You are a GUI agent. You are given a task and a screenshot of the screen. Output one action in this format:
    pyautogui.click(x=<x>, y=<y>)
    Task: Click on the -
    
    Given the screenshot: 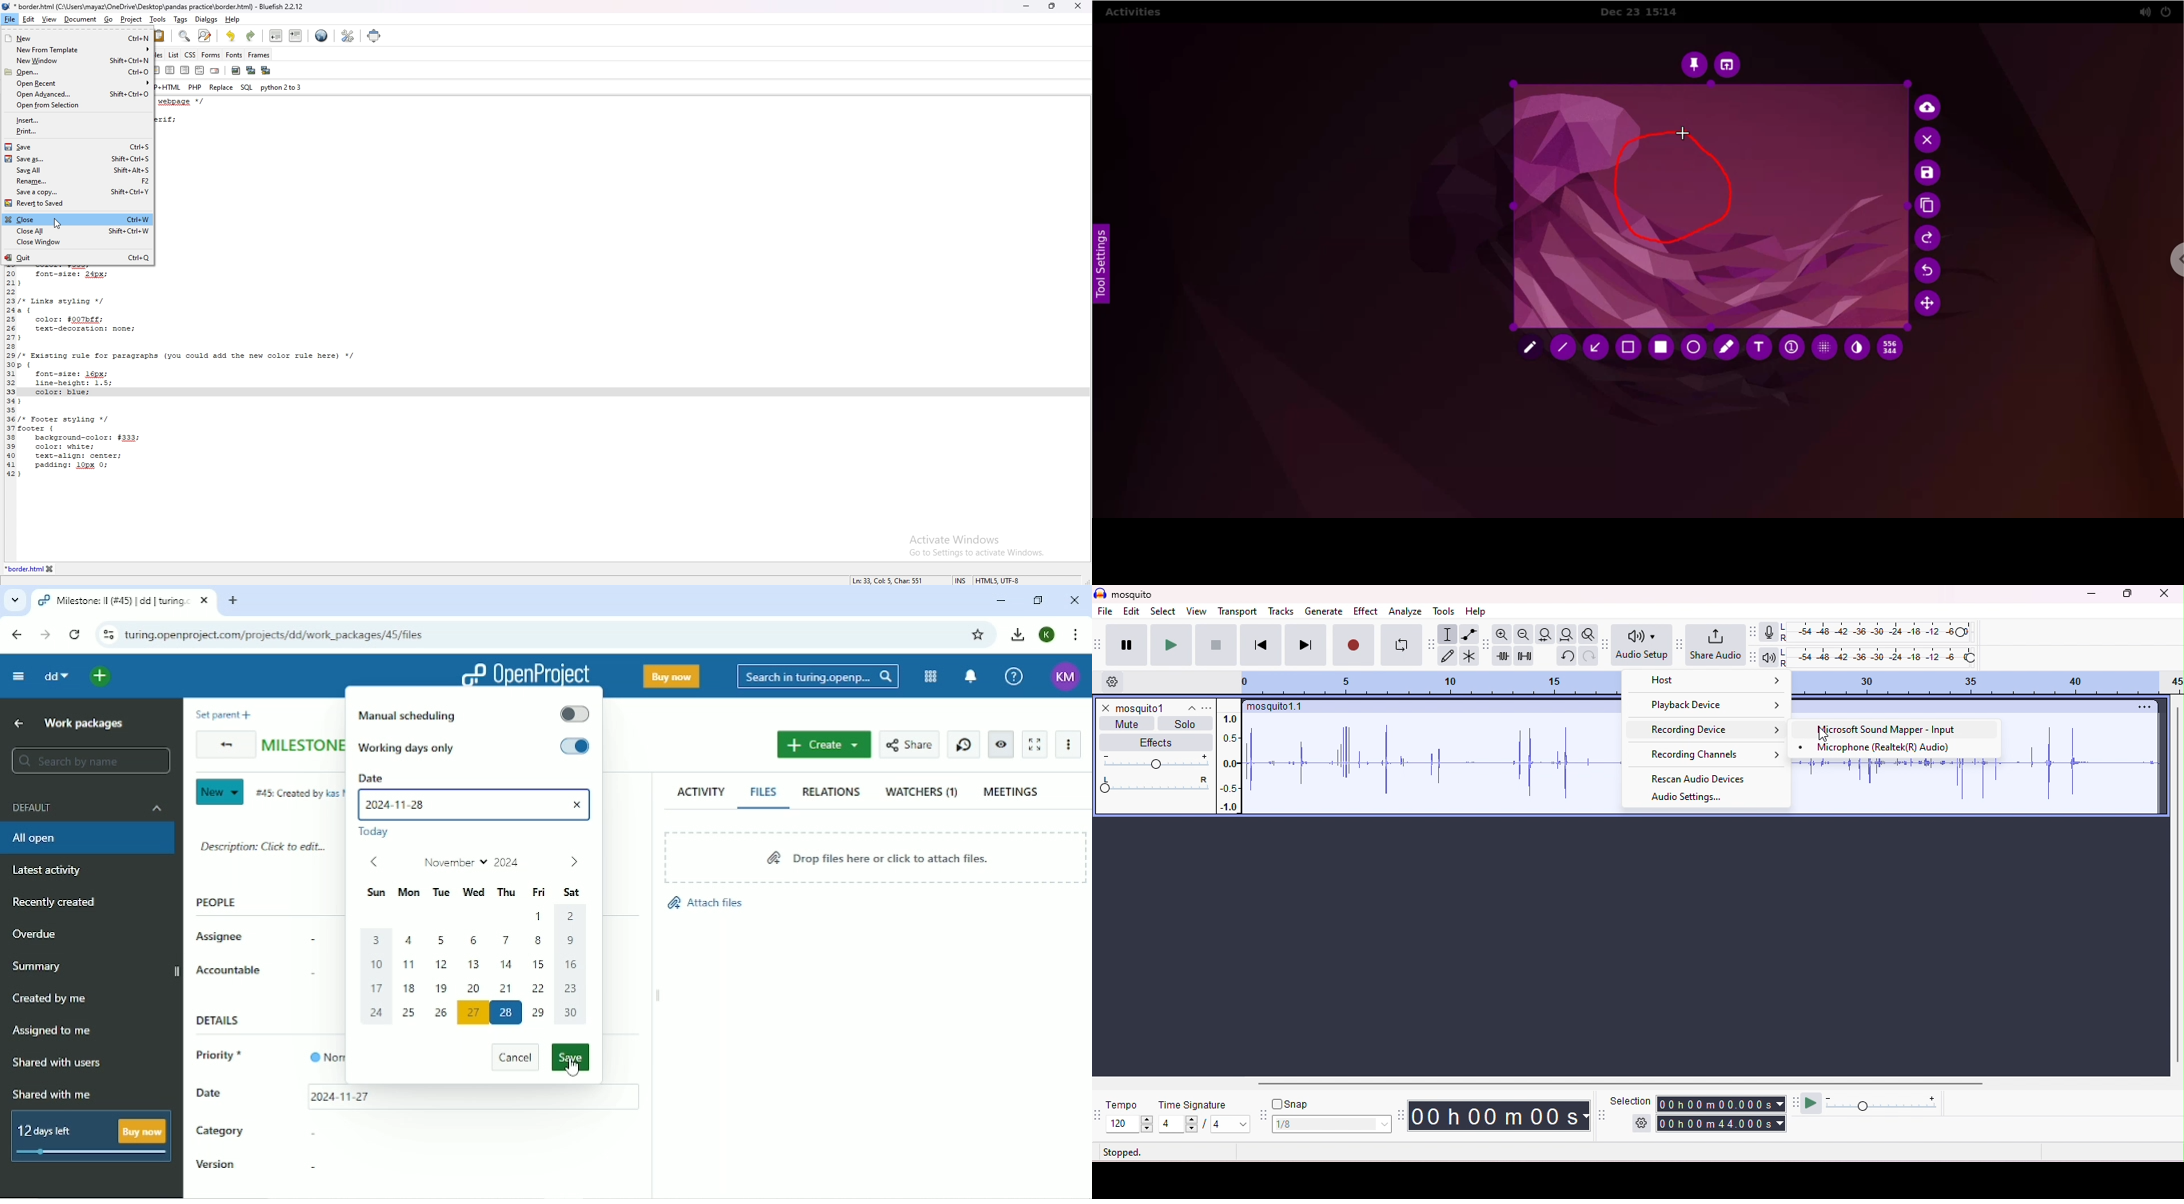 What is the action you would take?
    pyautogui.click(x=310, y=1132)
    